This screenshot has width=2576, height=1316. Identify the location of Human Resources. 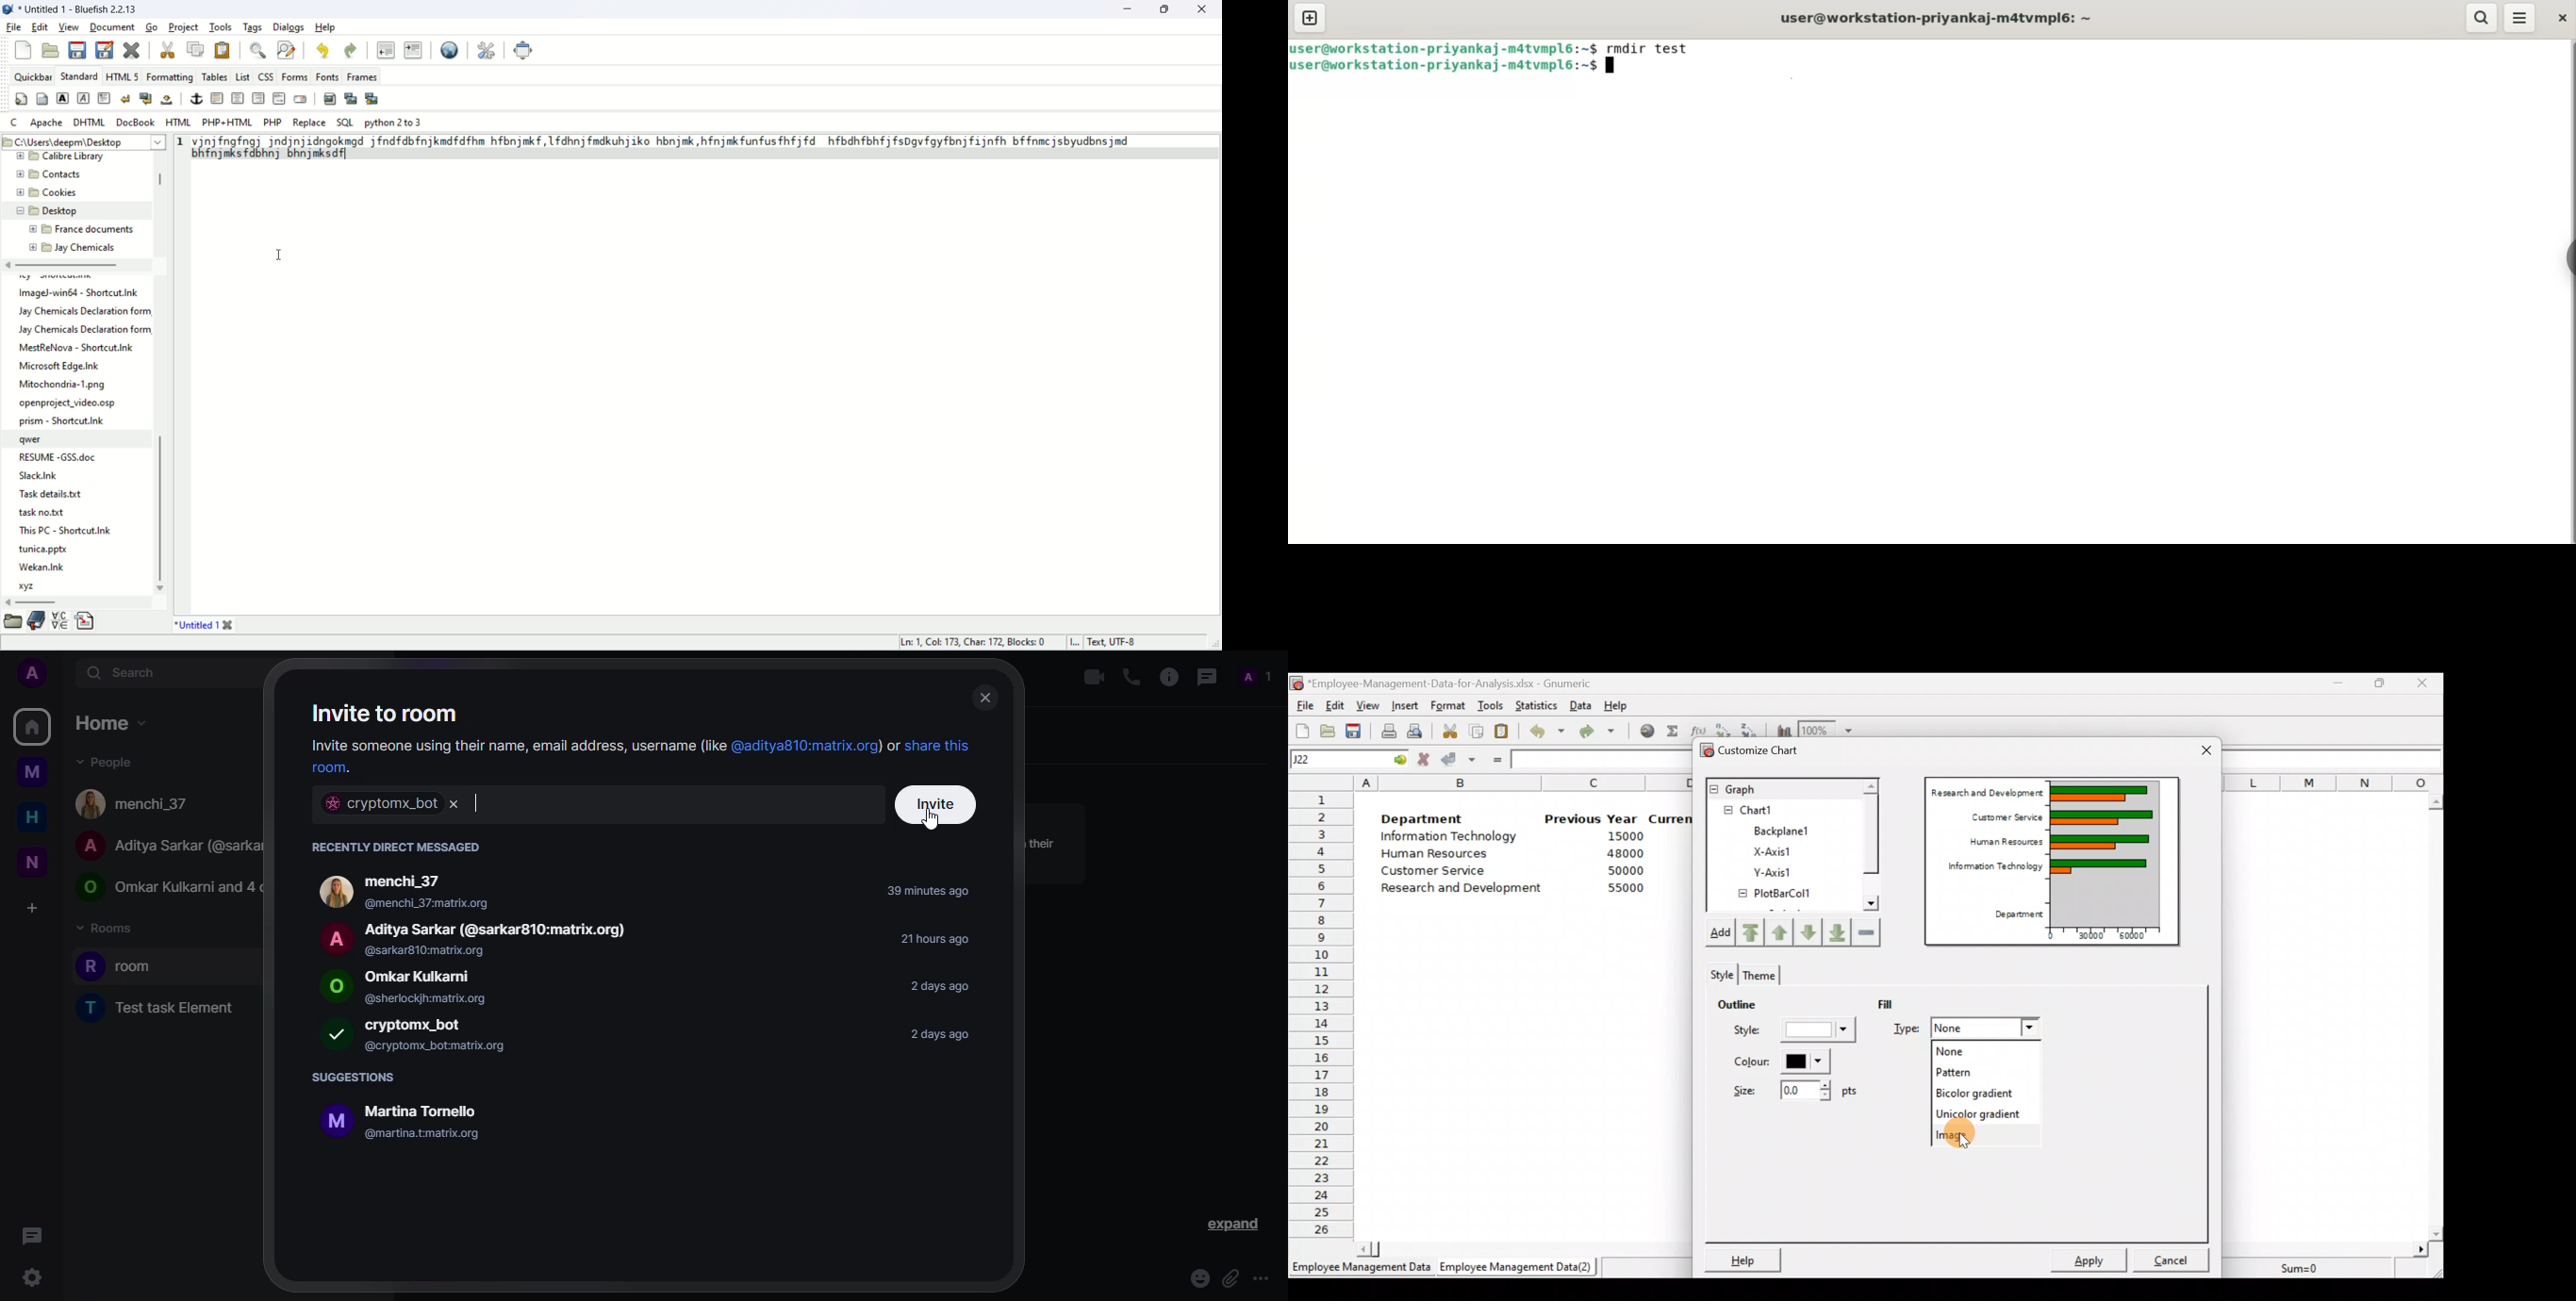
(1443, 855).